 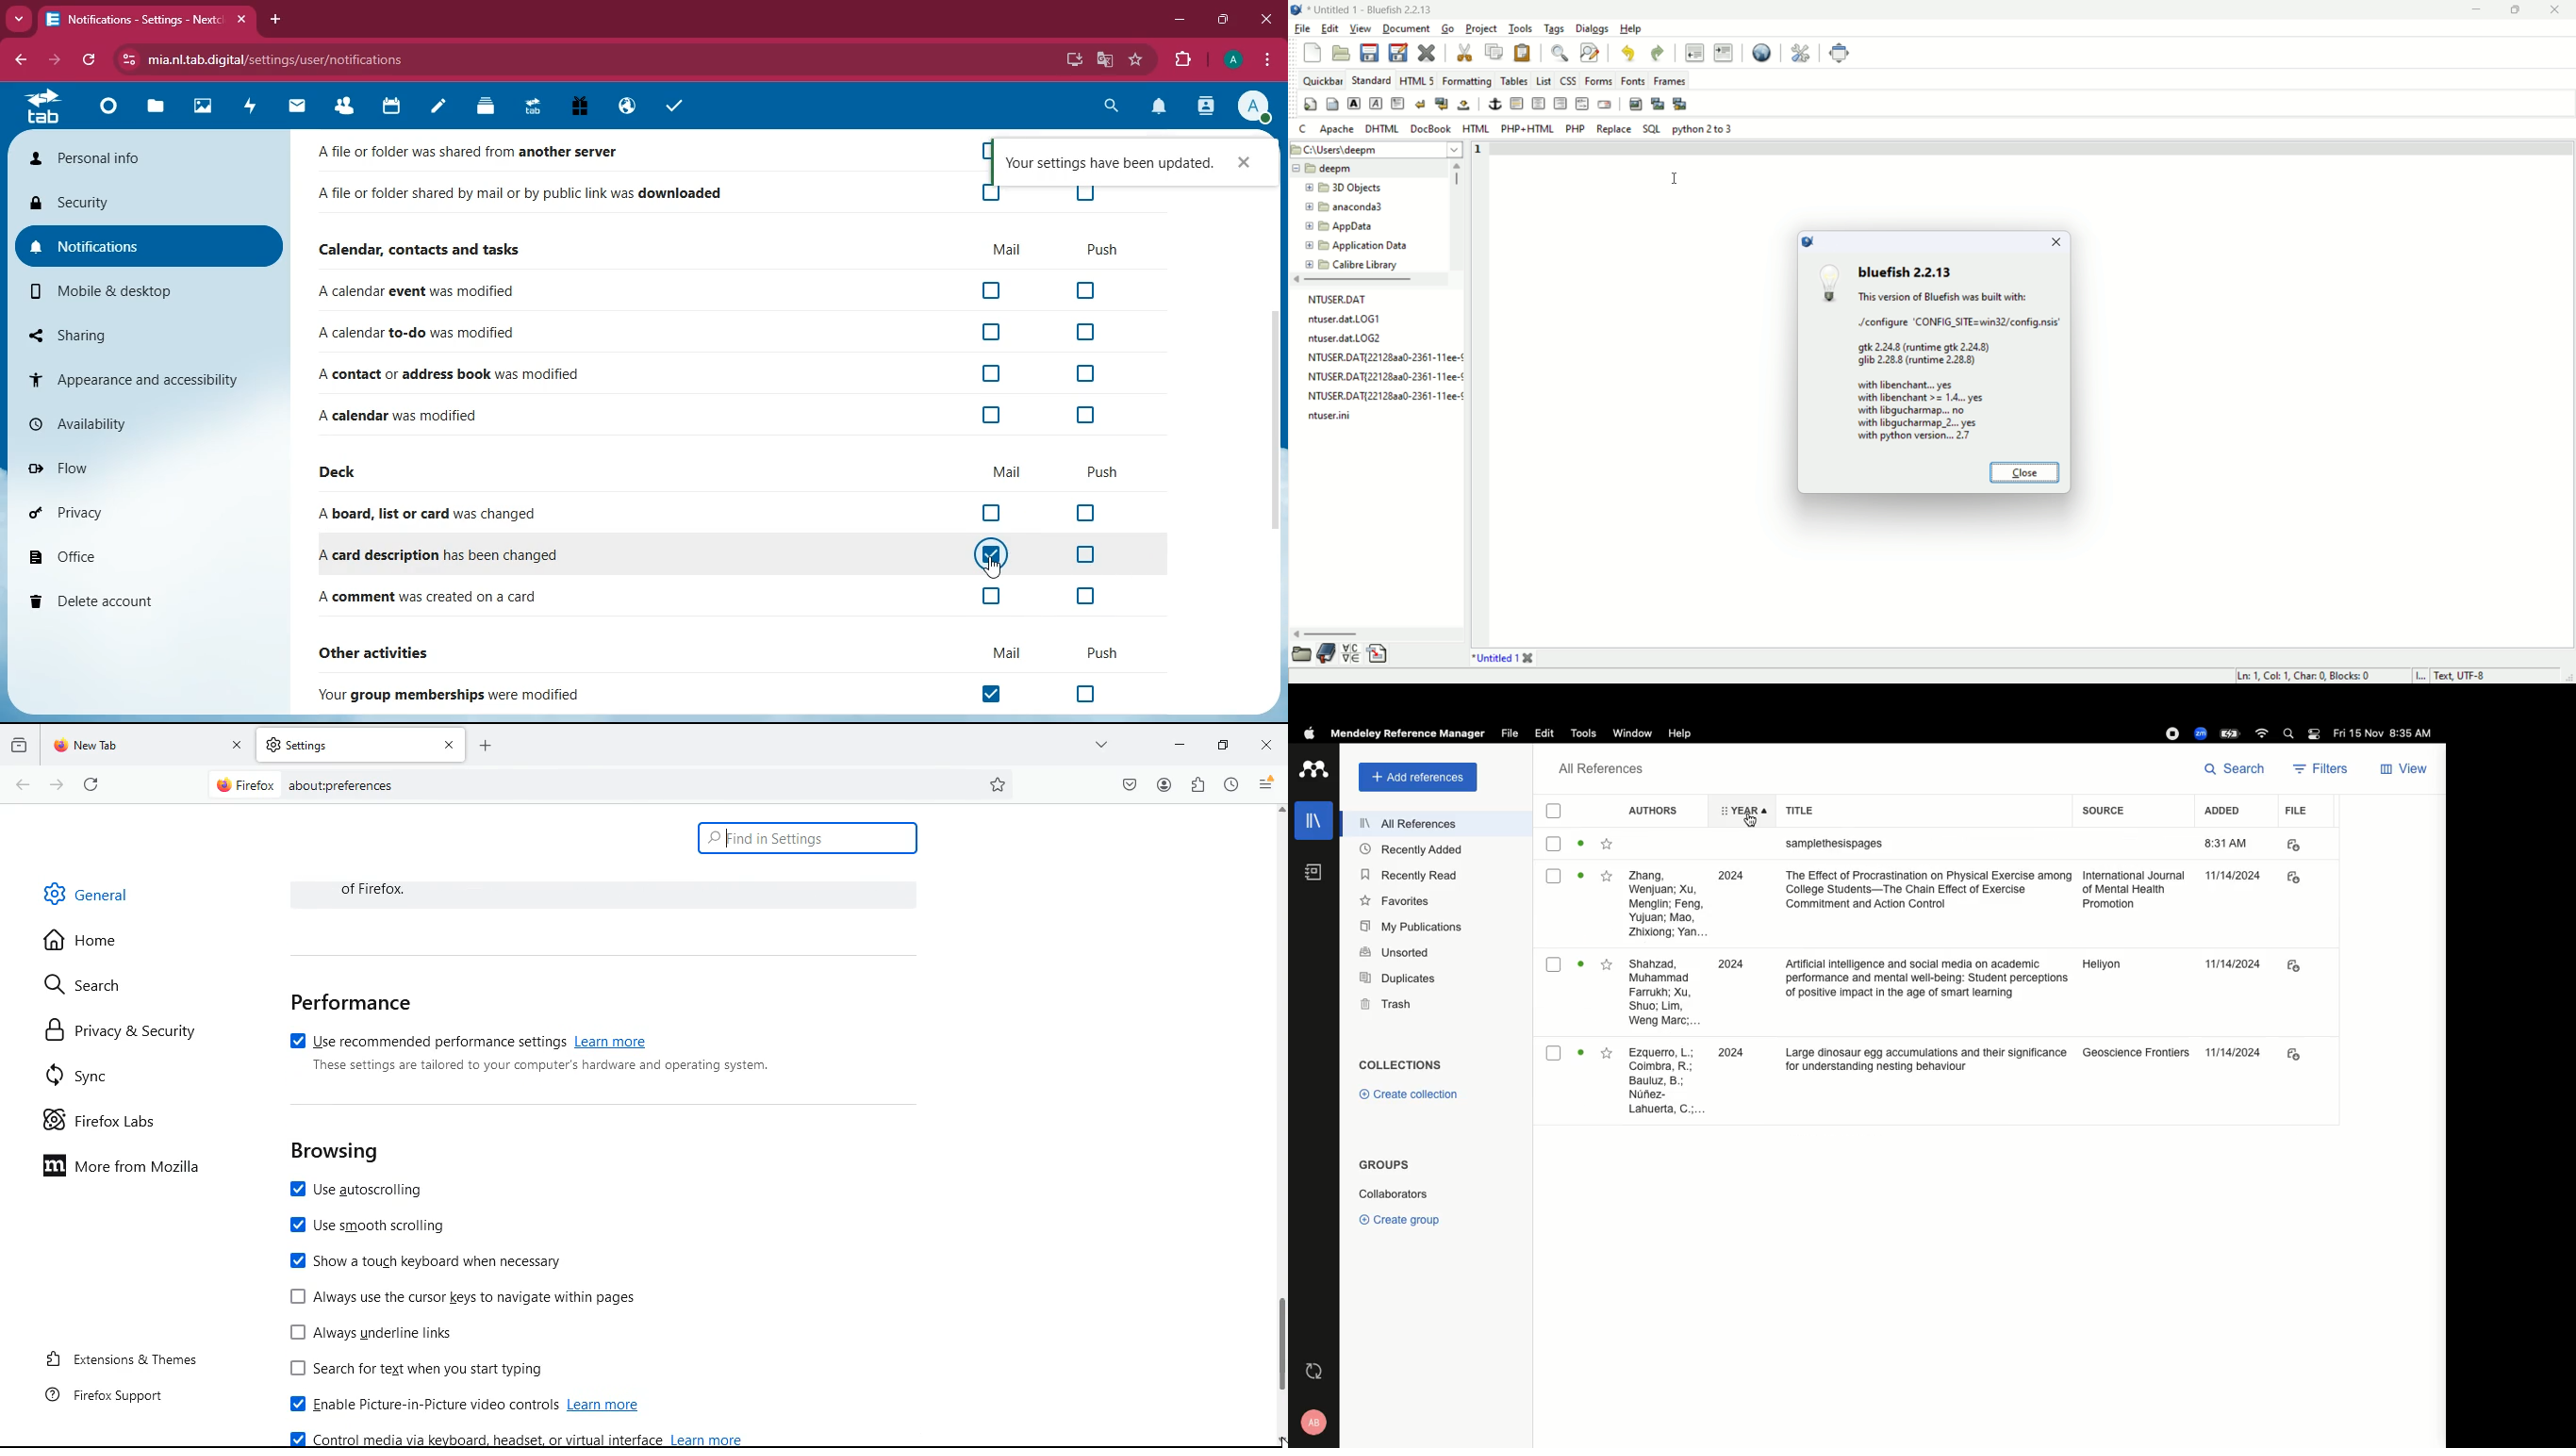 What do you see at coordinates (1346, 319) in the screenshot?
I see `file name` at bounding box center [1346, 319].